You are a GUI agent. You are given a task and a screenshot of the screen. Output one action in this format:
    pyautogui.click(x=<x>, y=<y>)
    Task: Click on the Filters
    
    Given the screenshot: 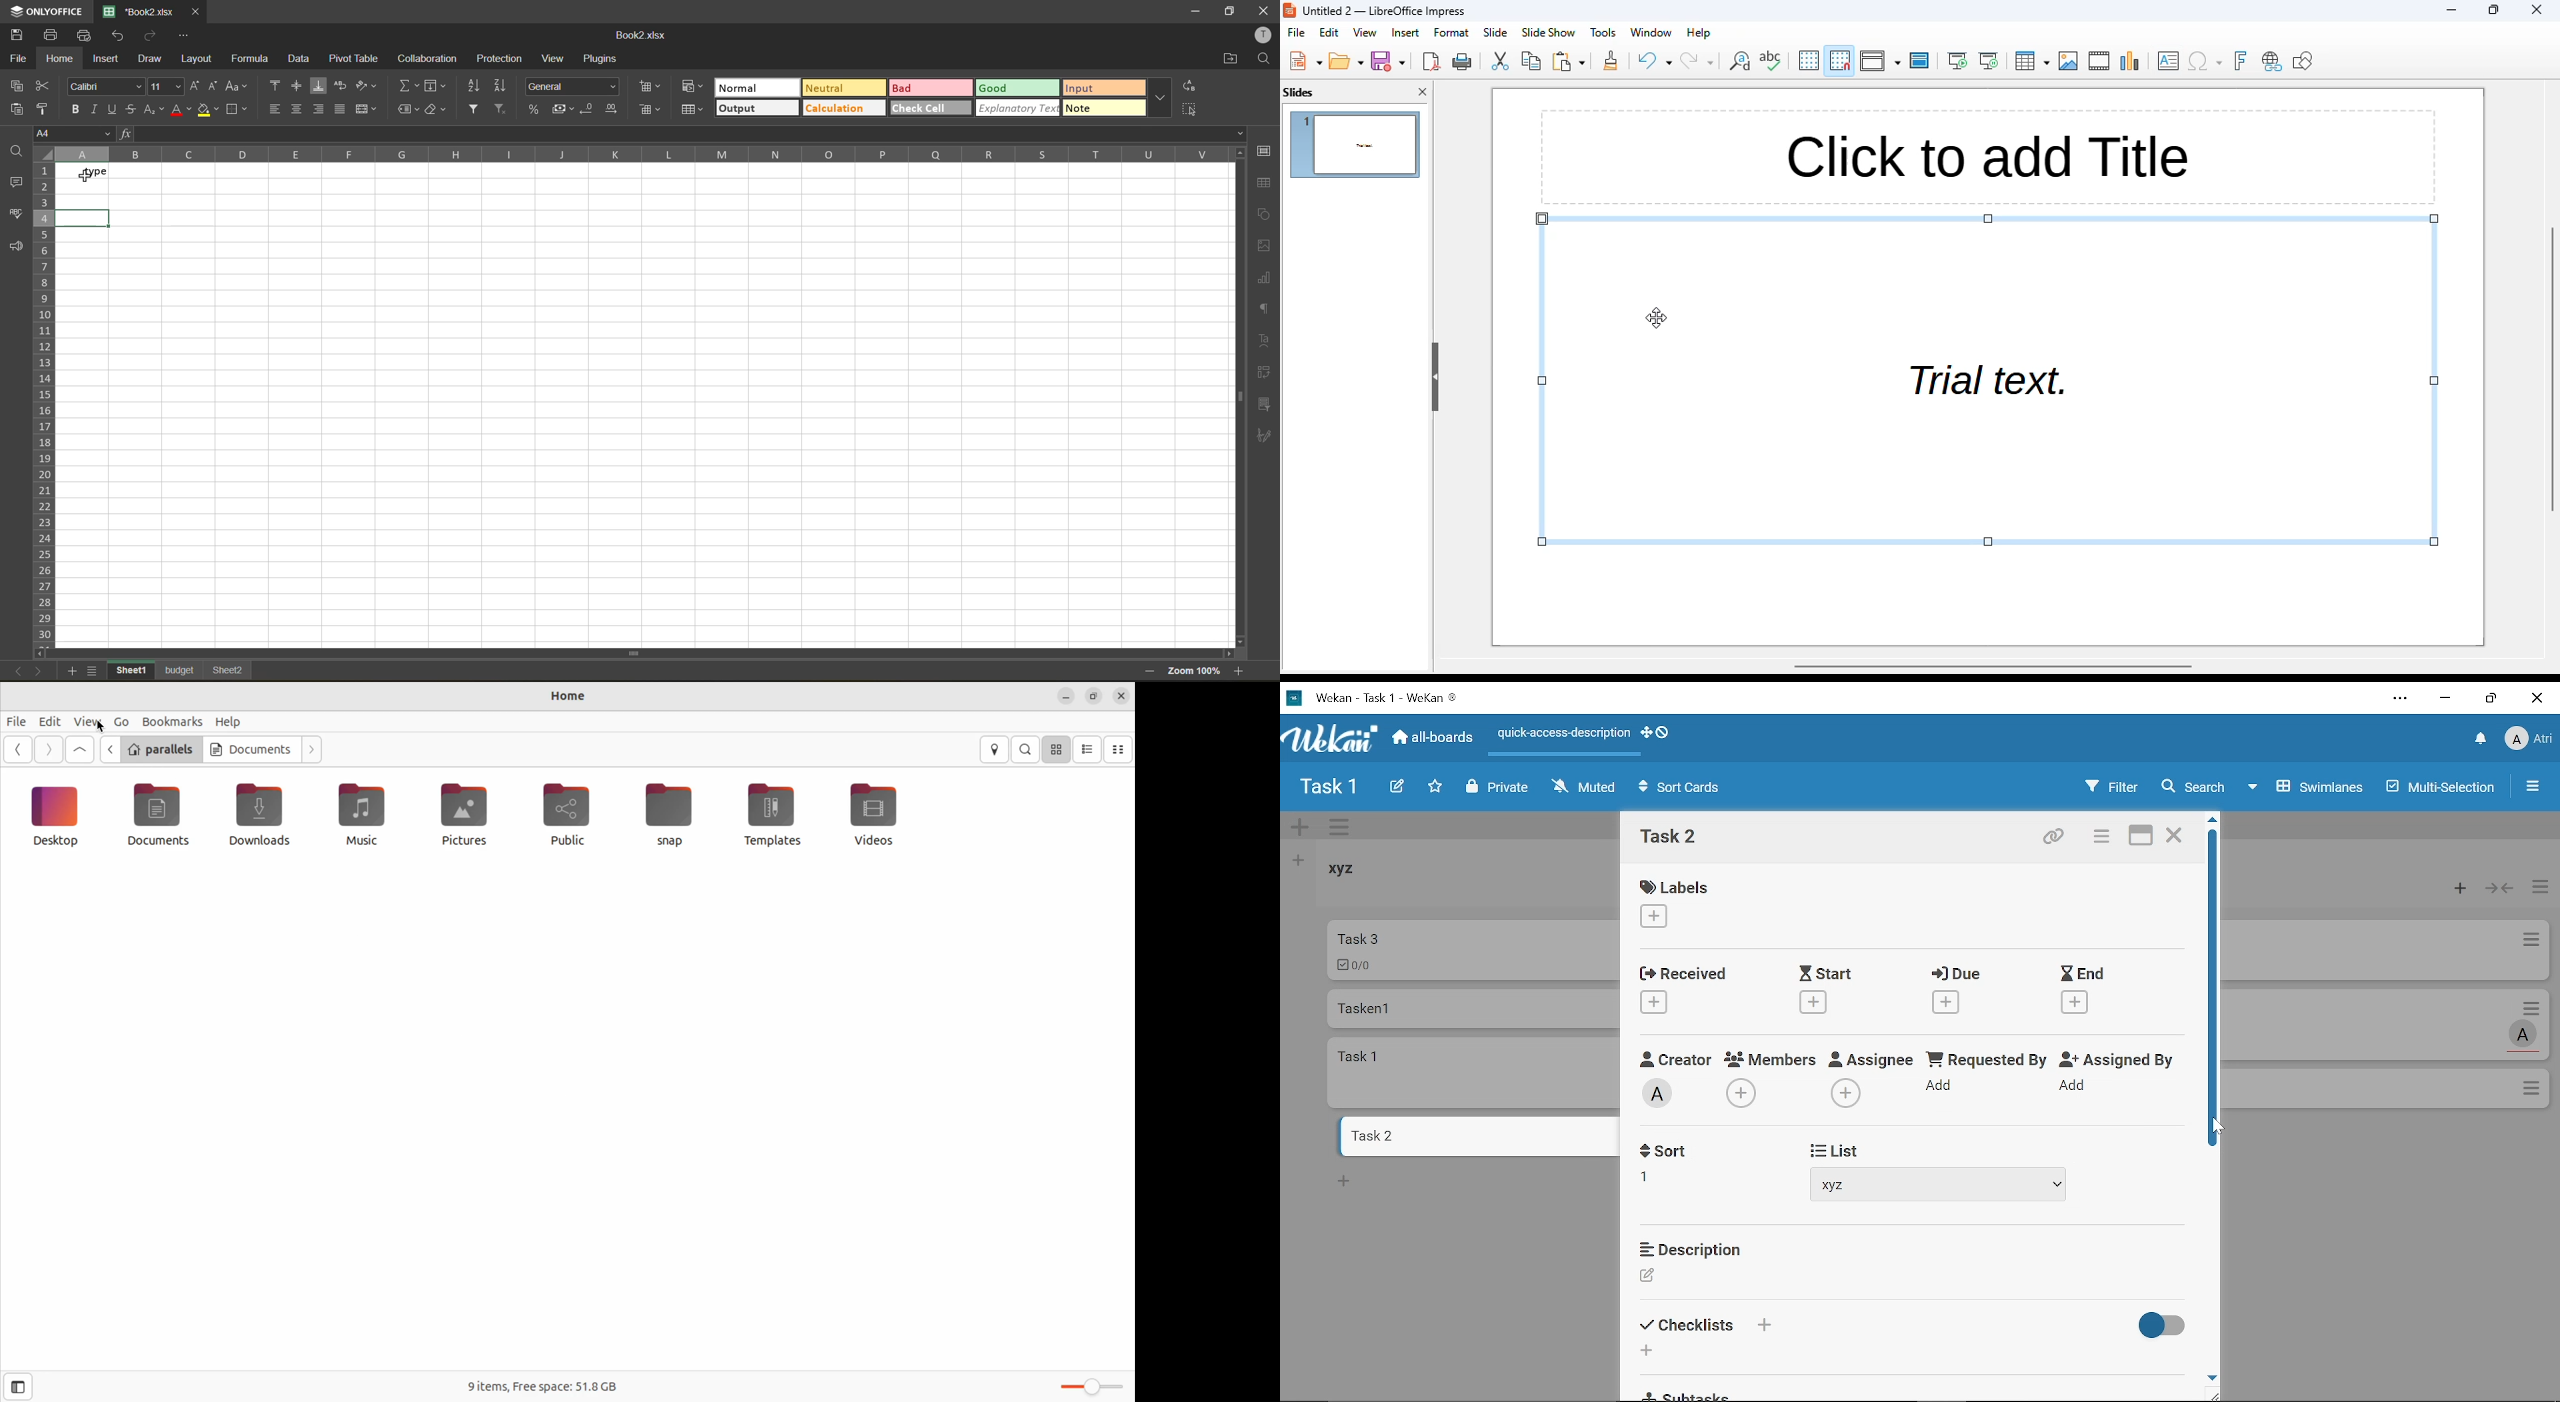 What is the action you would take?
    pyautogui.click(x=2107, y=787)
    